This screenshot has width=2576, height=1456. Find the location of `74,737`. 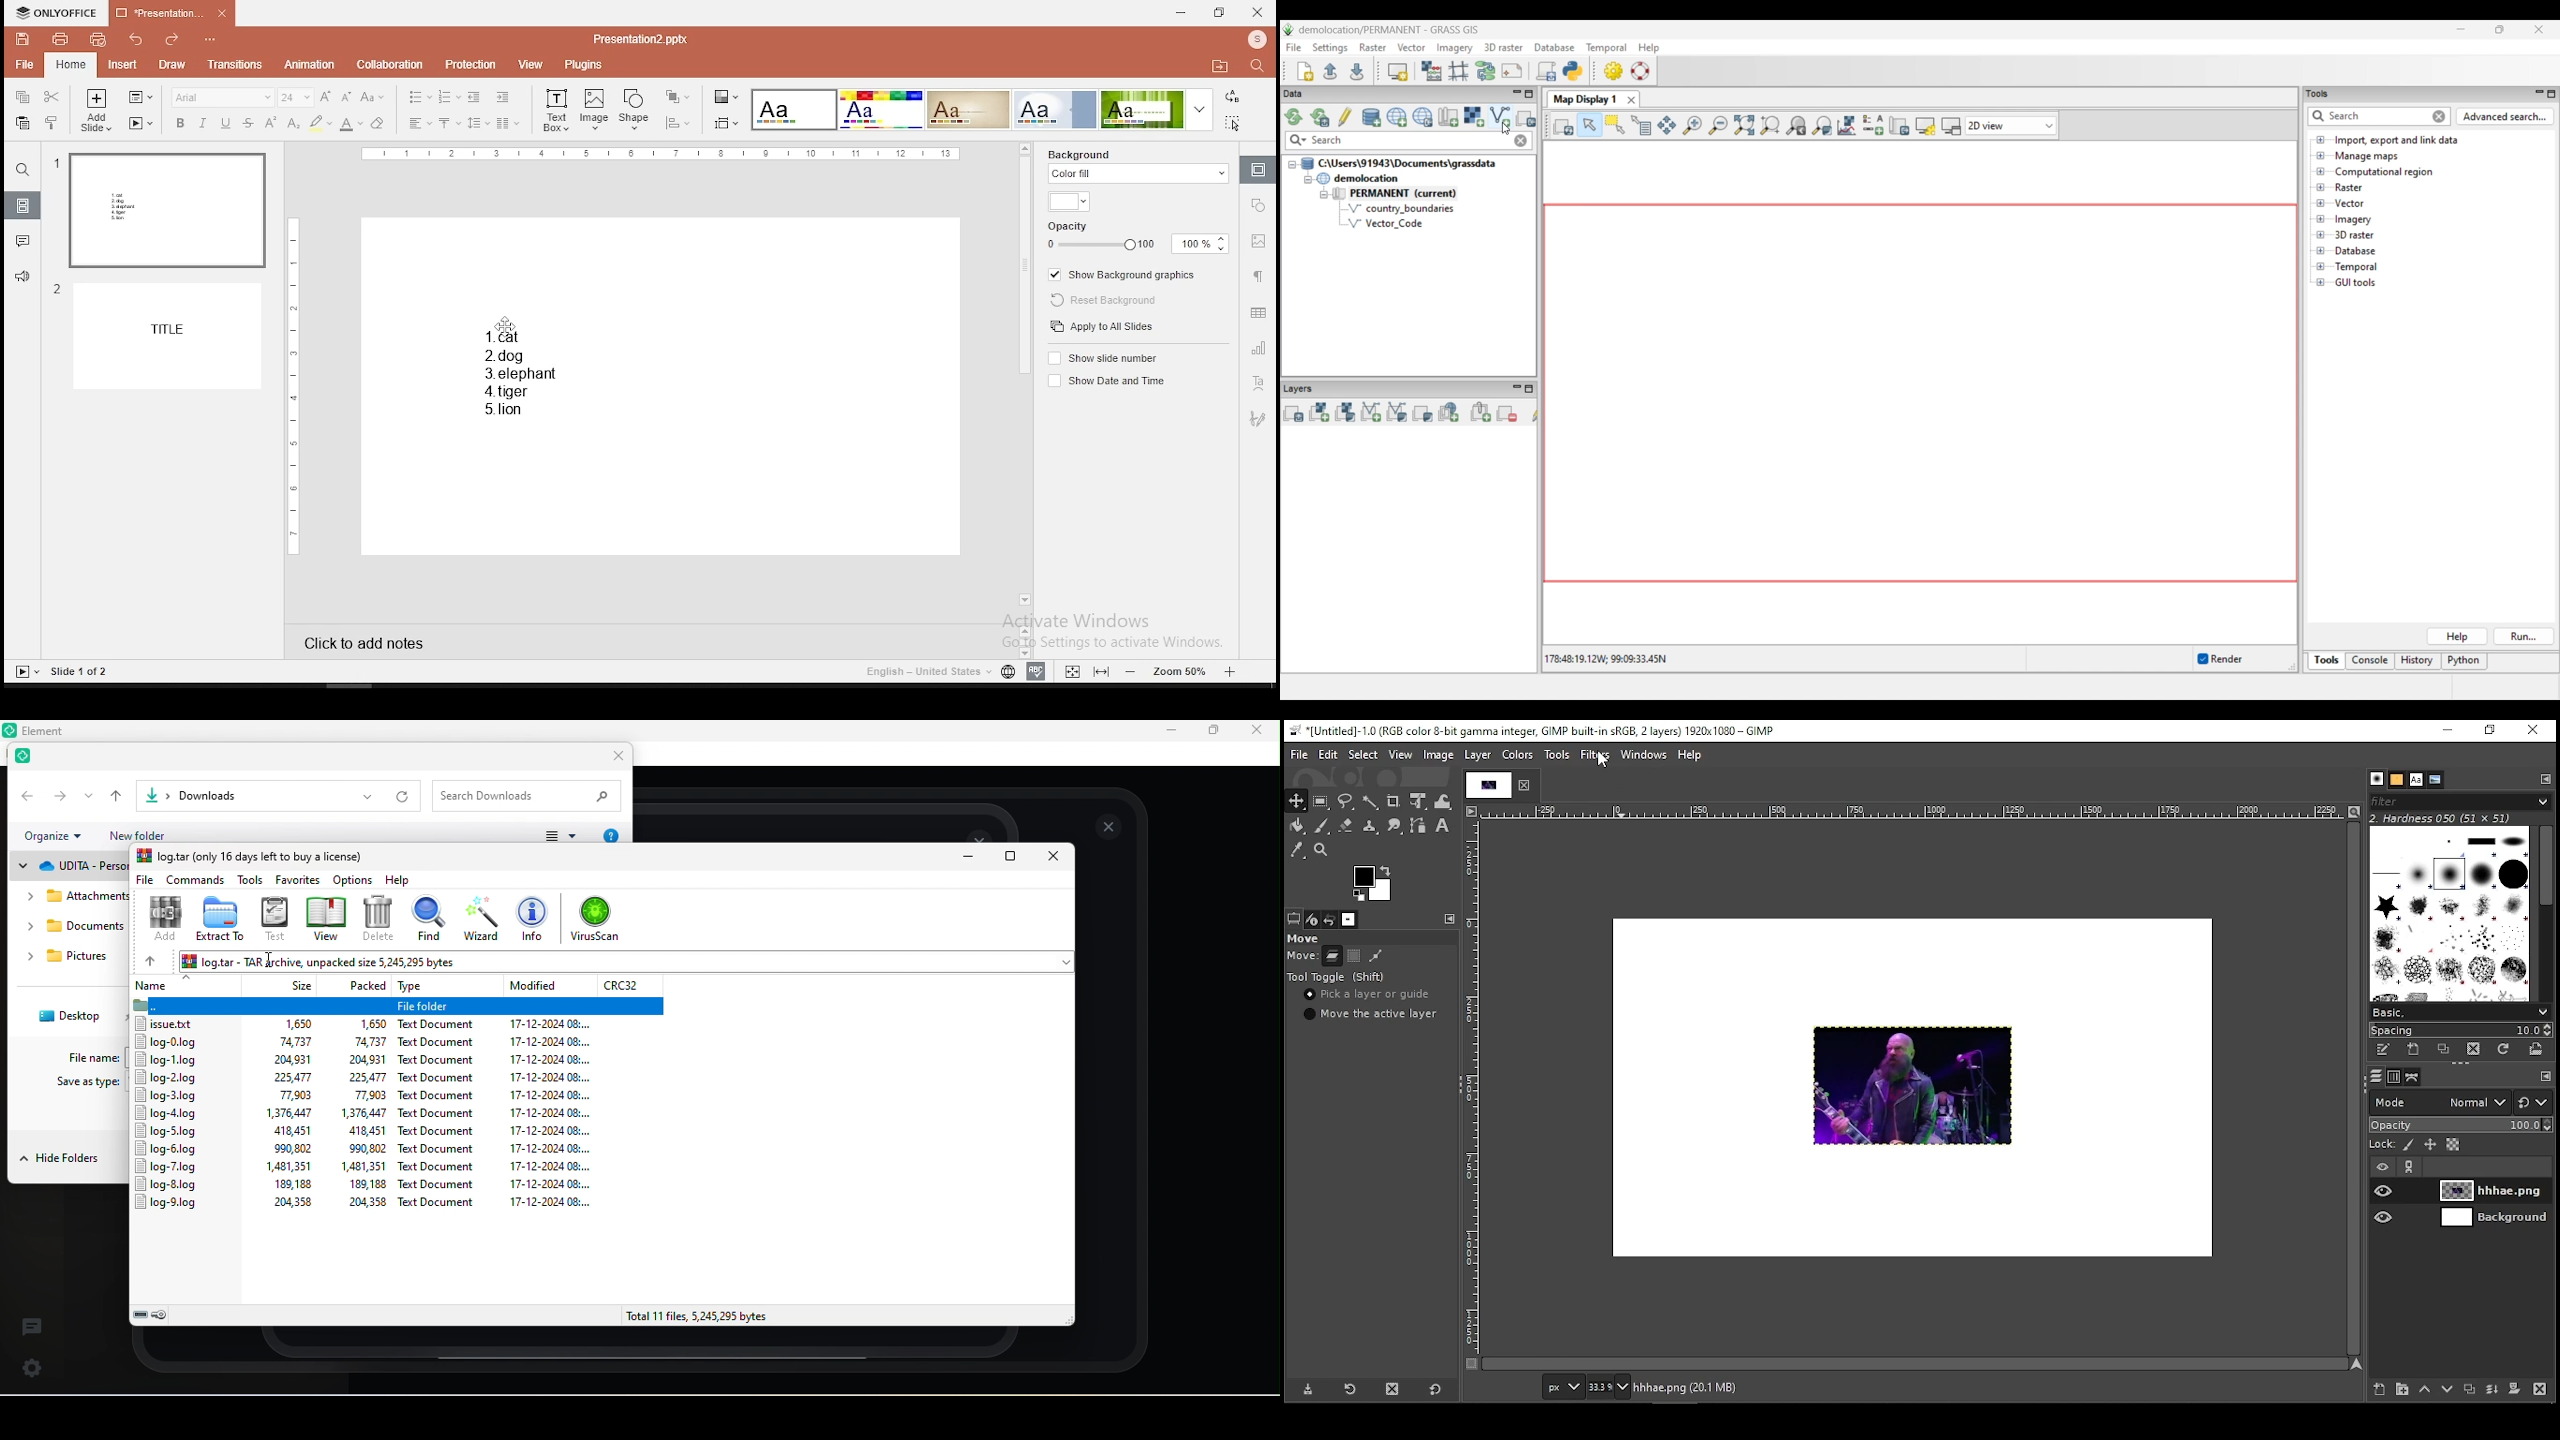

74,737 is located at coordinates (371, 1042).